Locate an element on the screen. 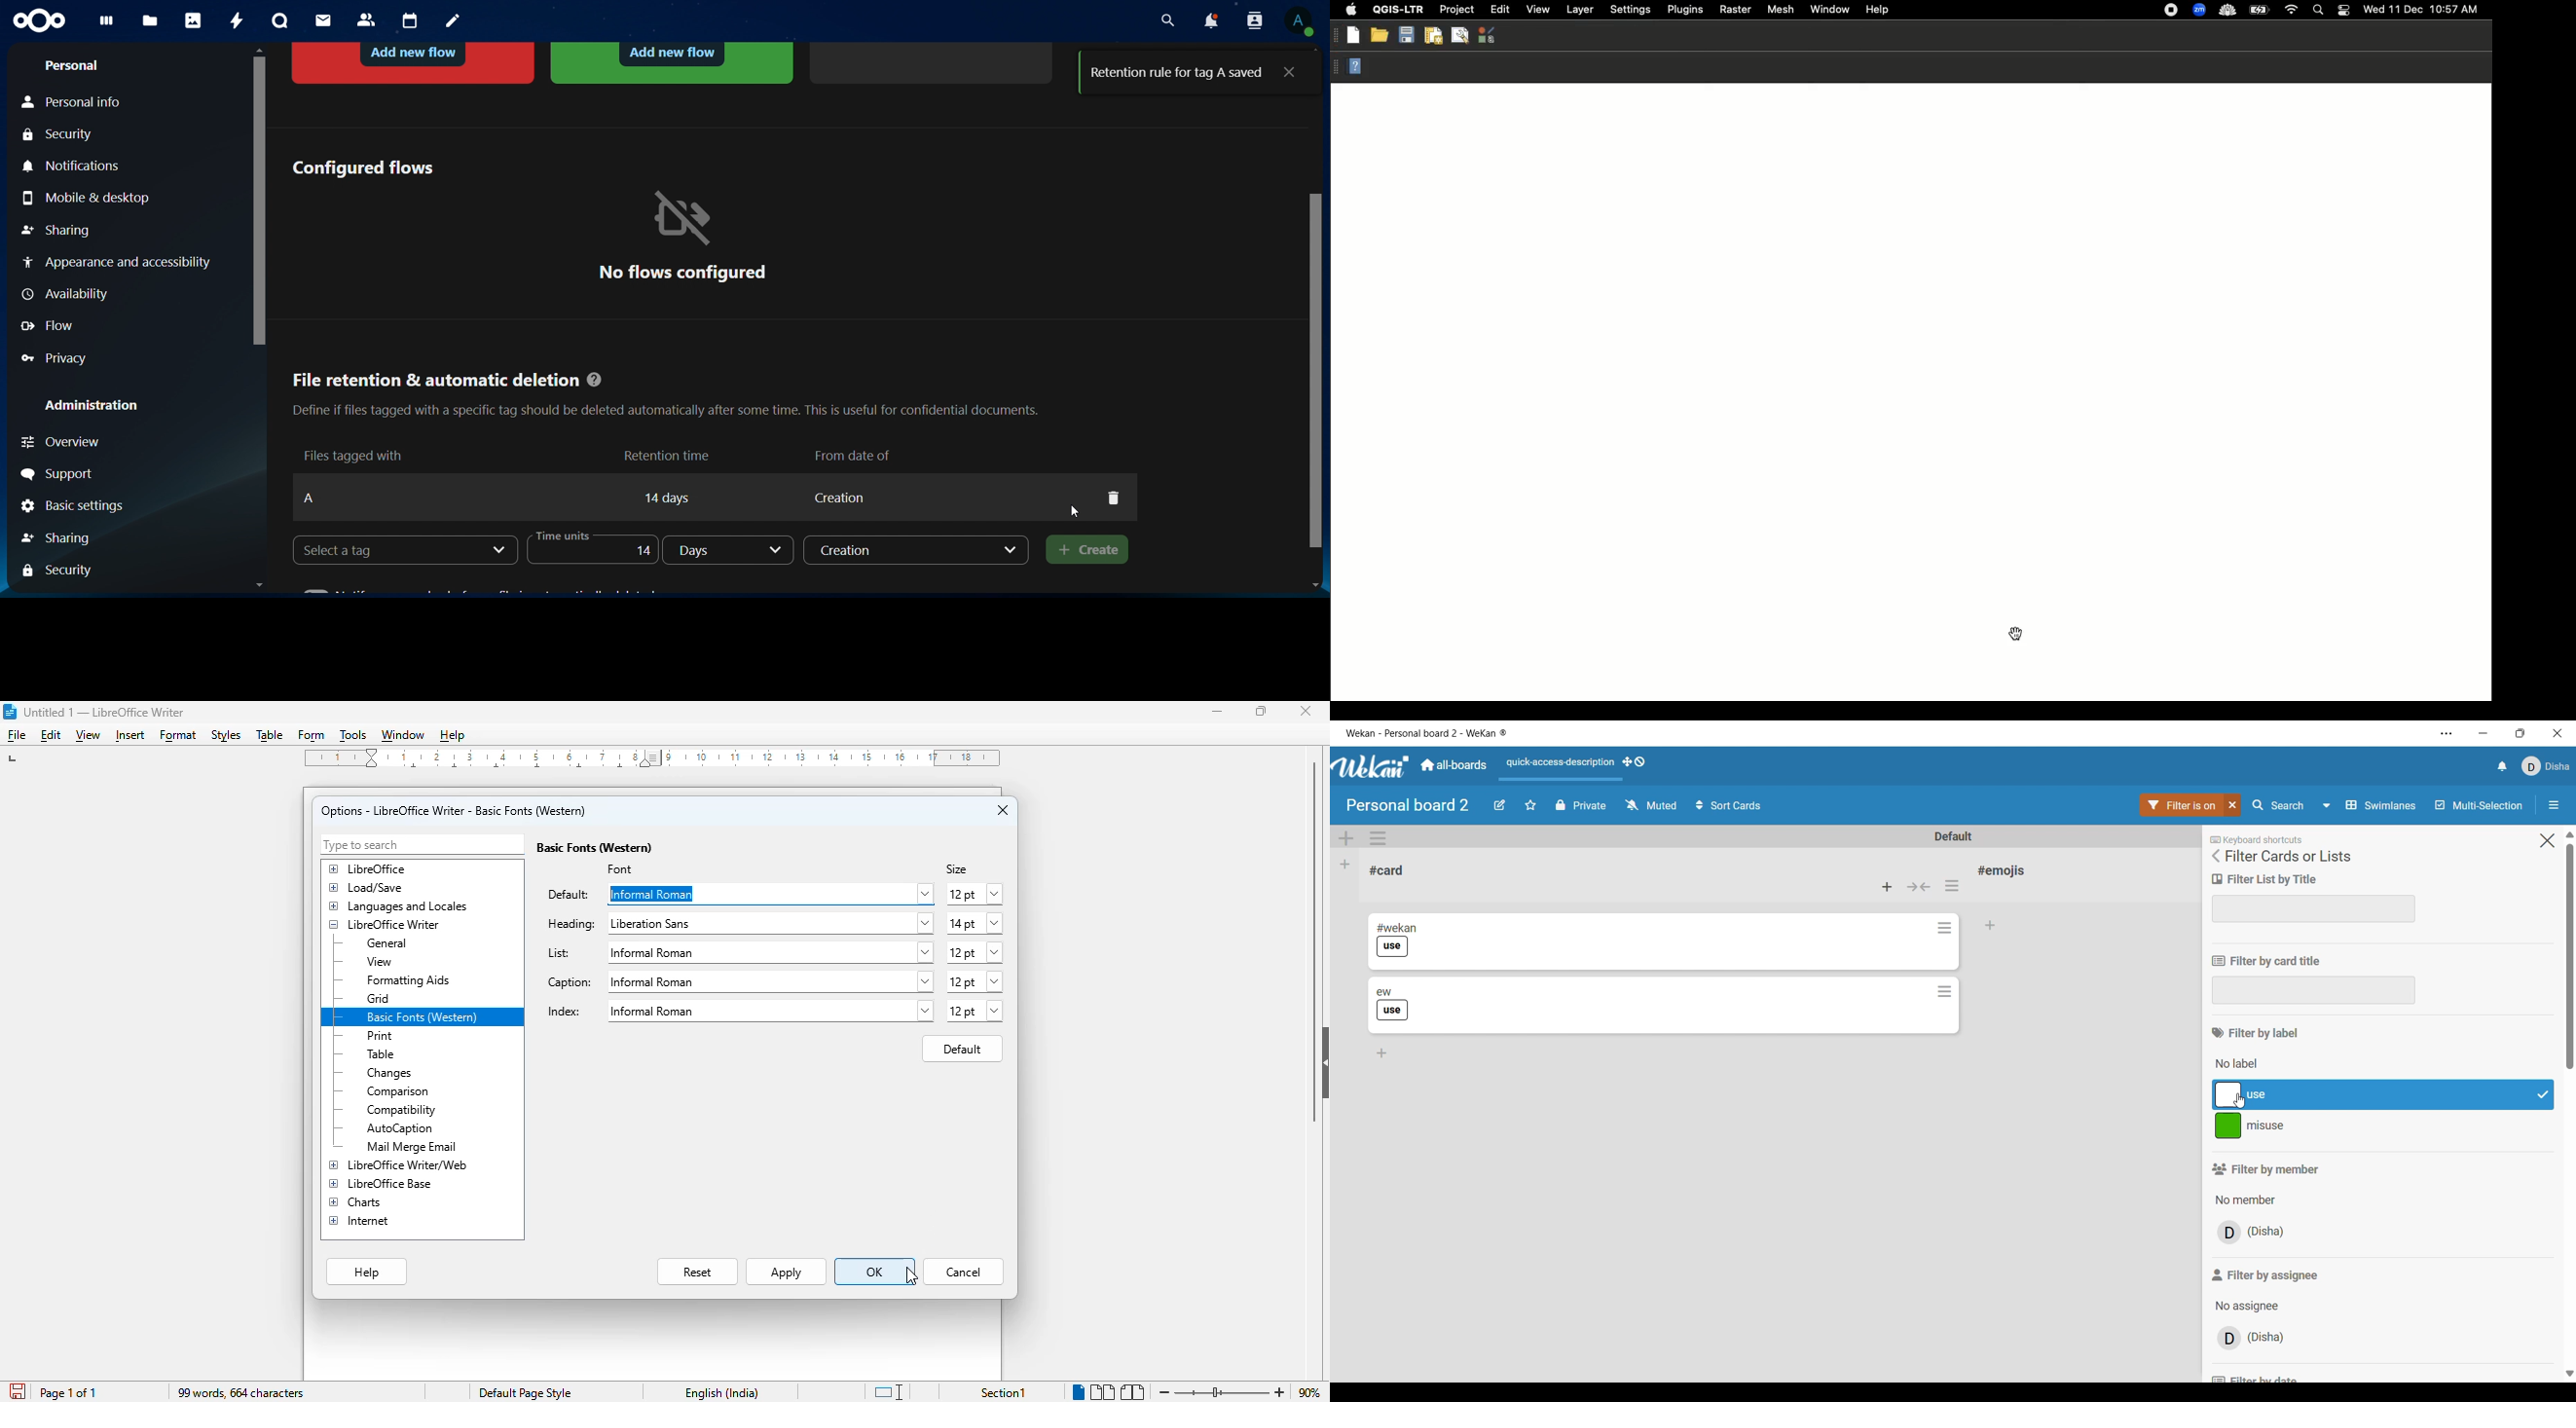 The width and height of the screenshot is (2576, 1428). apply is located at coordinates (786, 1273).